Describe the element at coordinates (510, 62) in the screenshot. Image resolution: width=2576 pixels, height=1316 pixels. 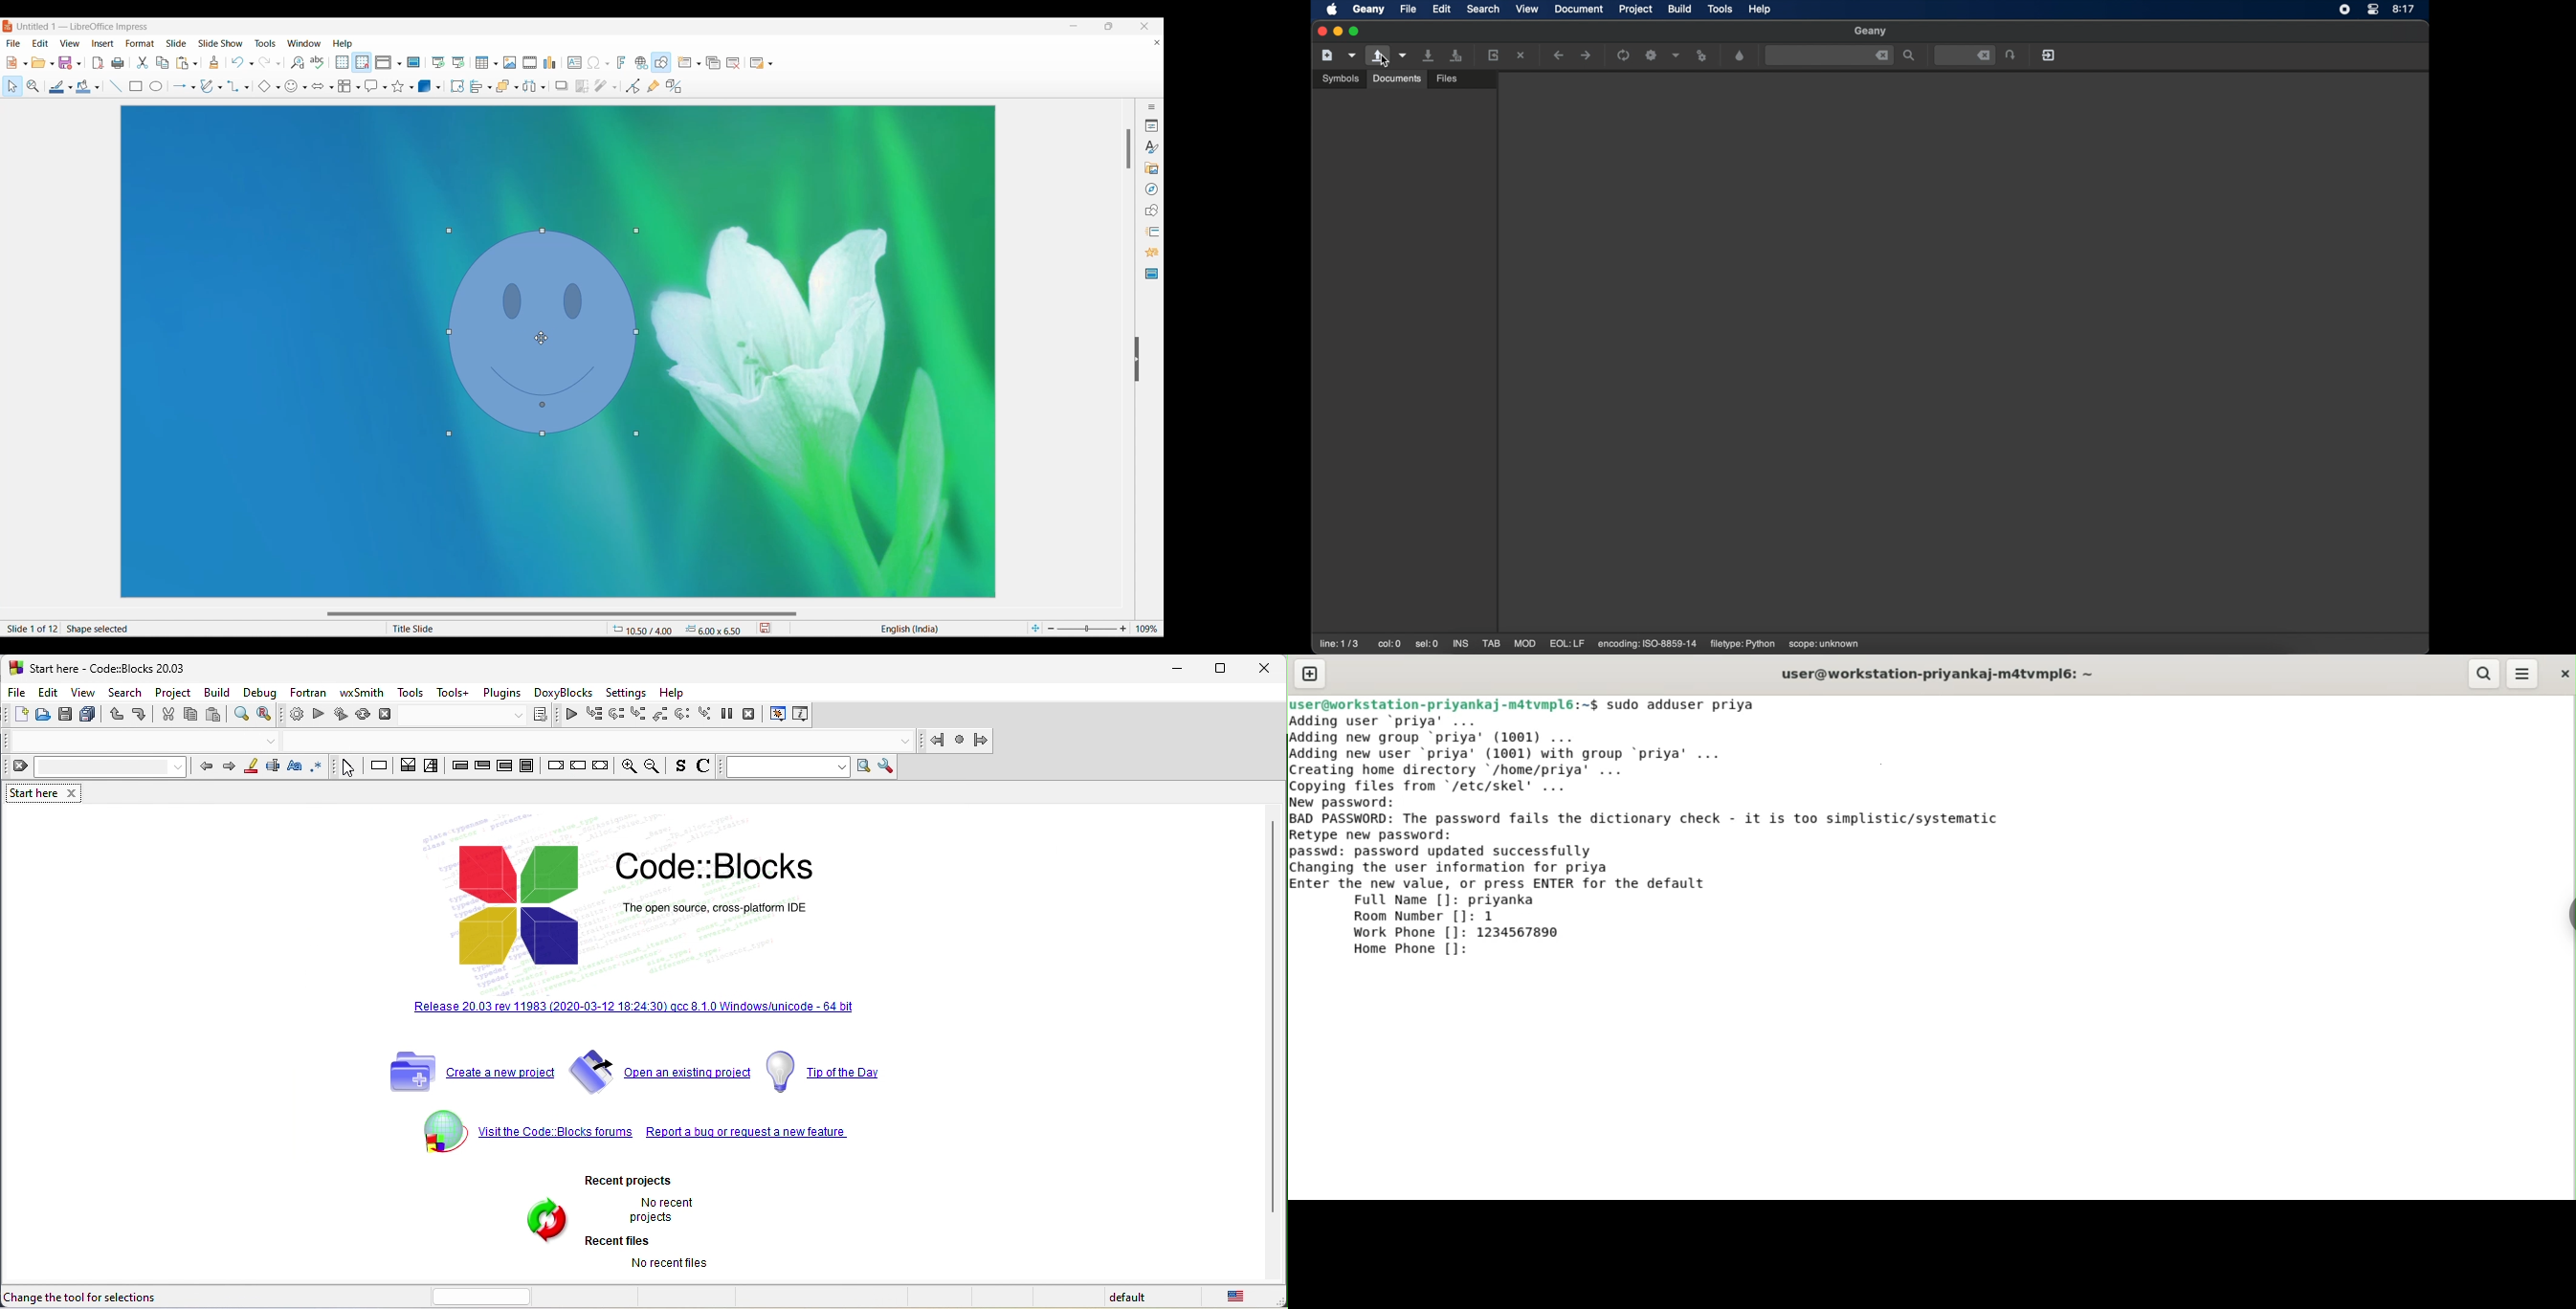
I see `Insert image` at that location.